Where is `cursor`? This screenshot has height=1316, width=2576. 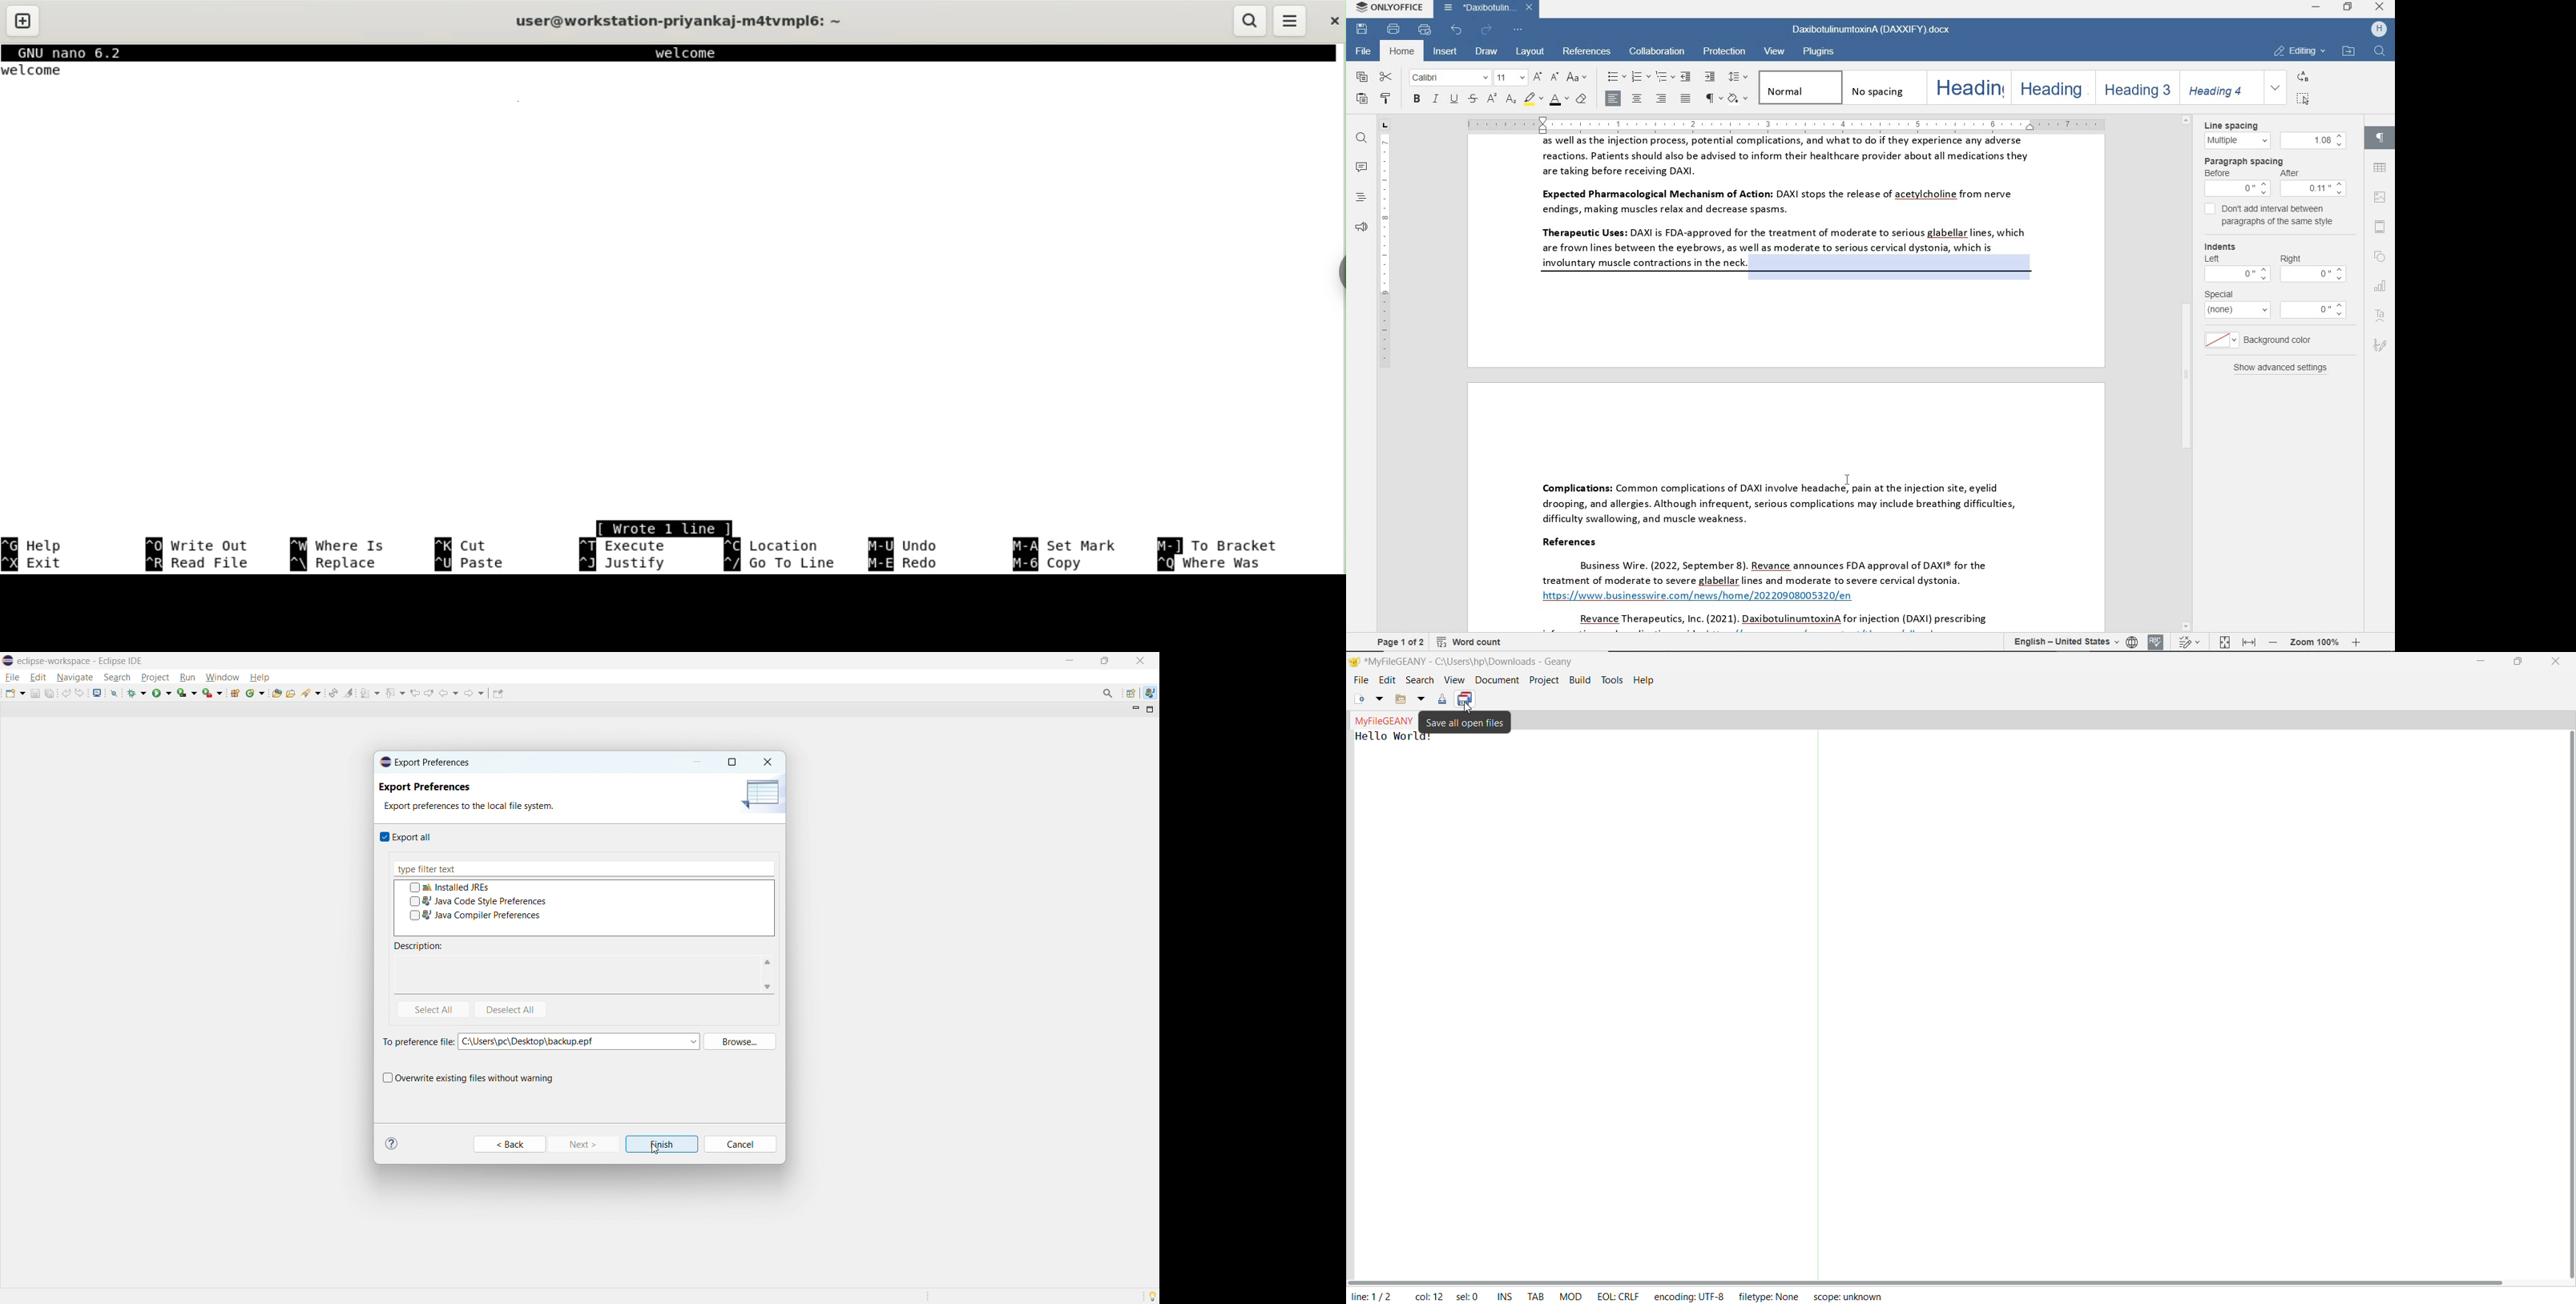
cursor is located at coordinates (654, 1150).